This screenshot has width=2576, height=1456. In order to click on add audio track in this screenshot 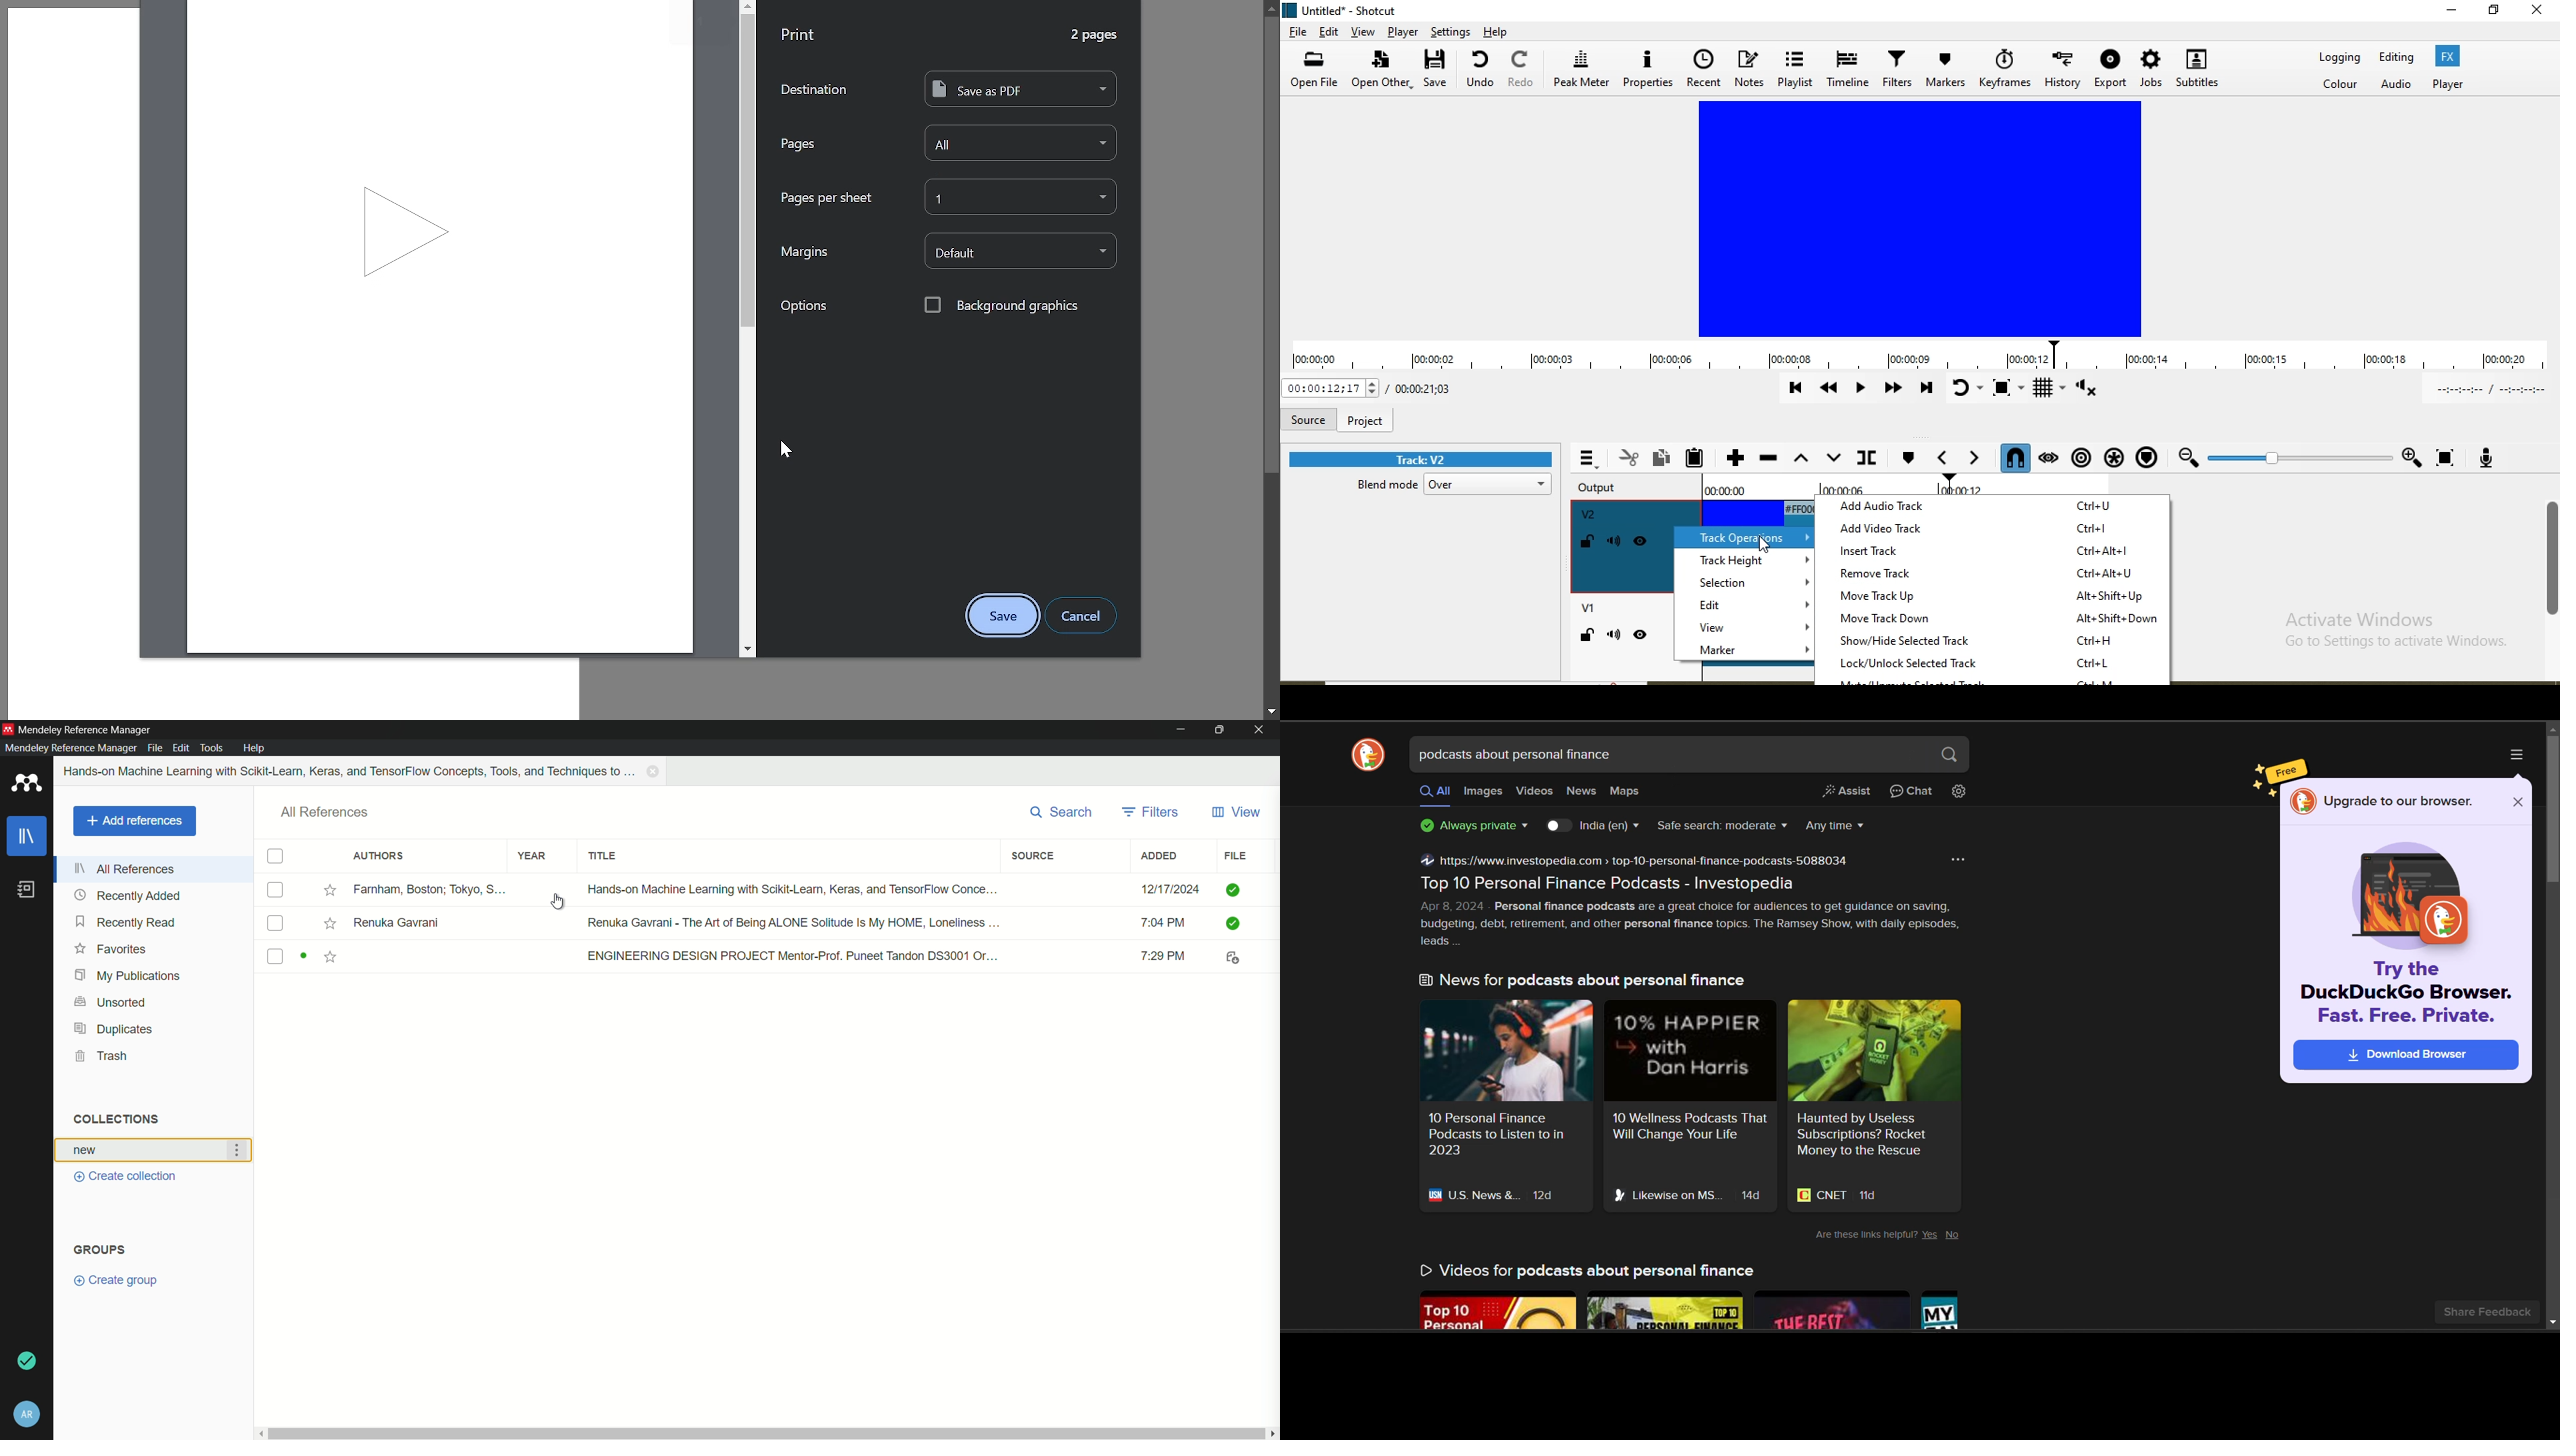, I will do `click(1995, 506)`.